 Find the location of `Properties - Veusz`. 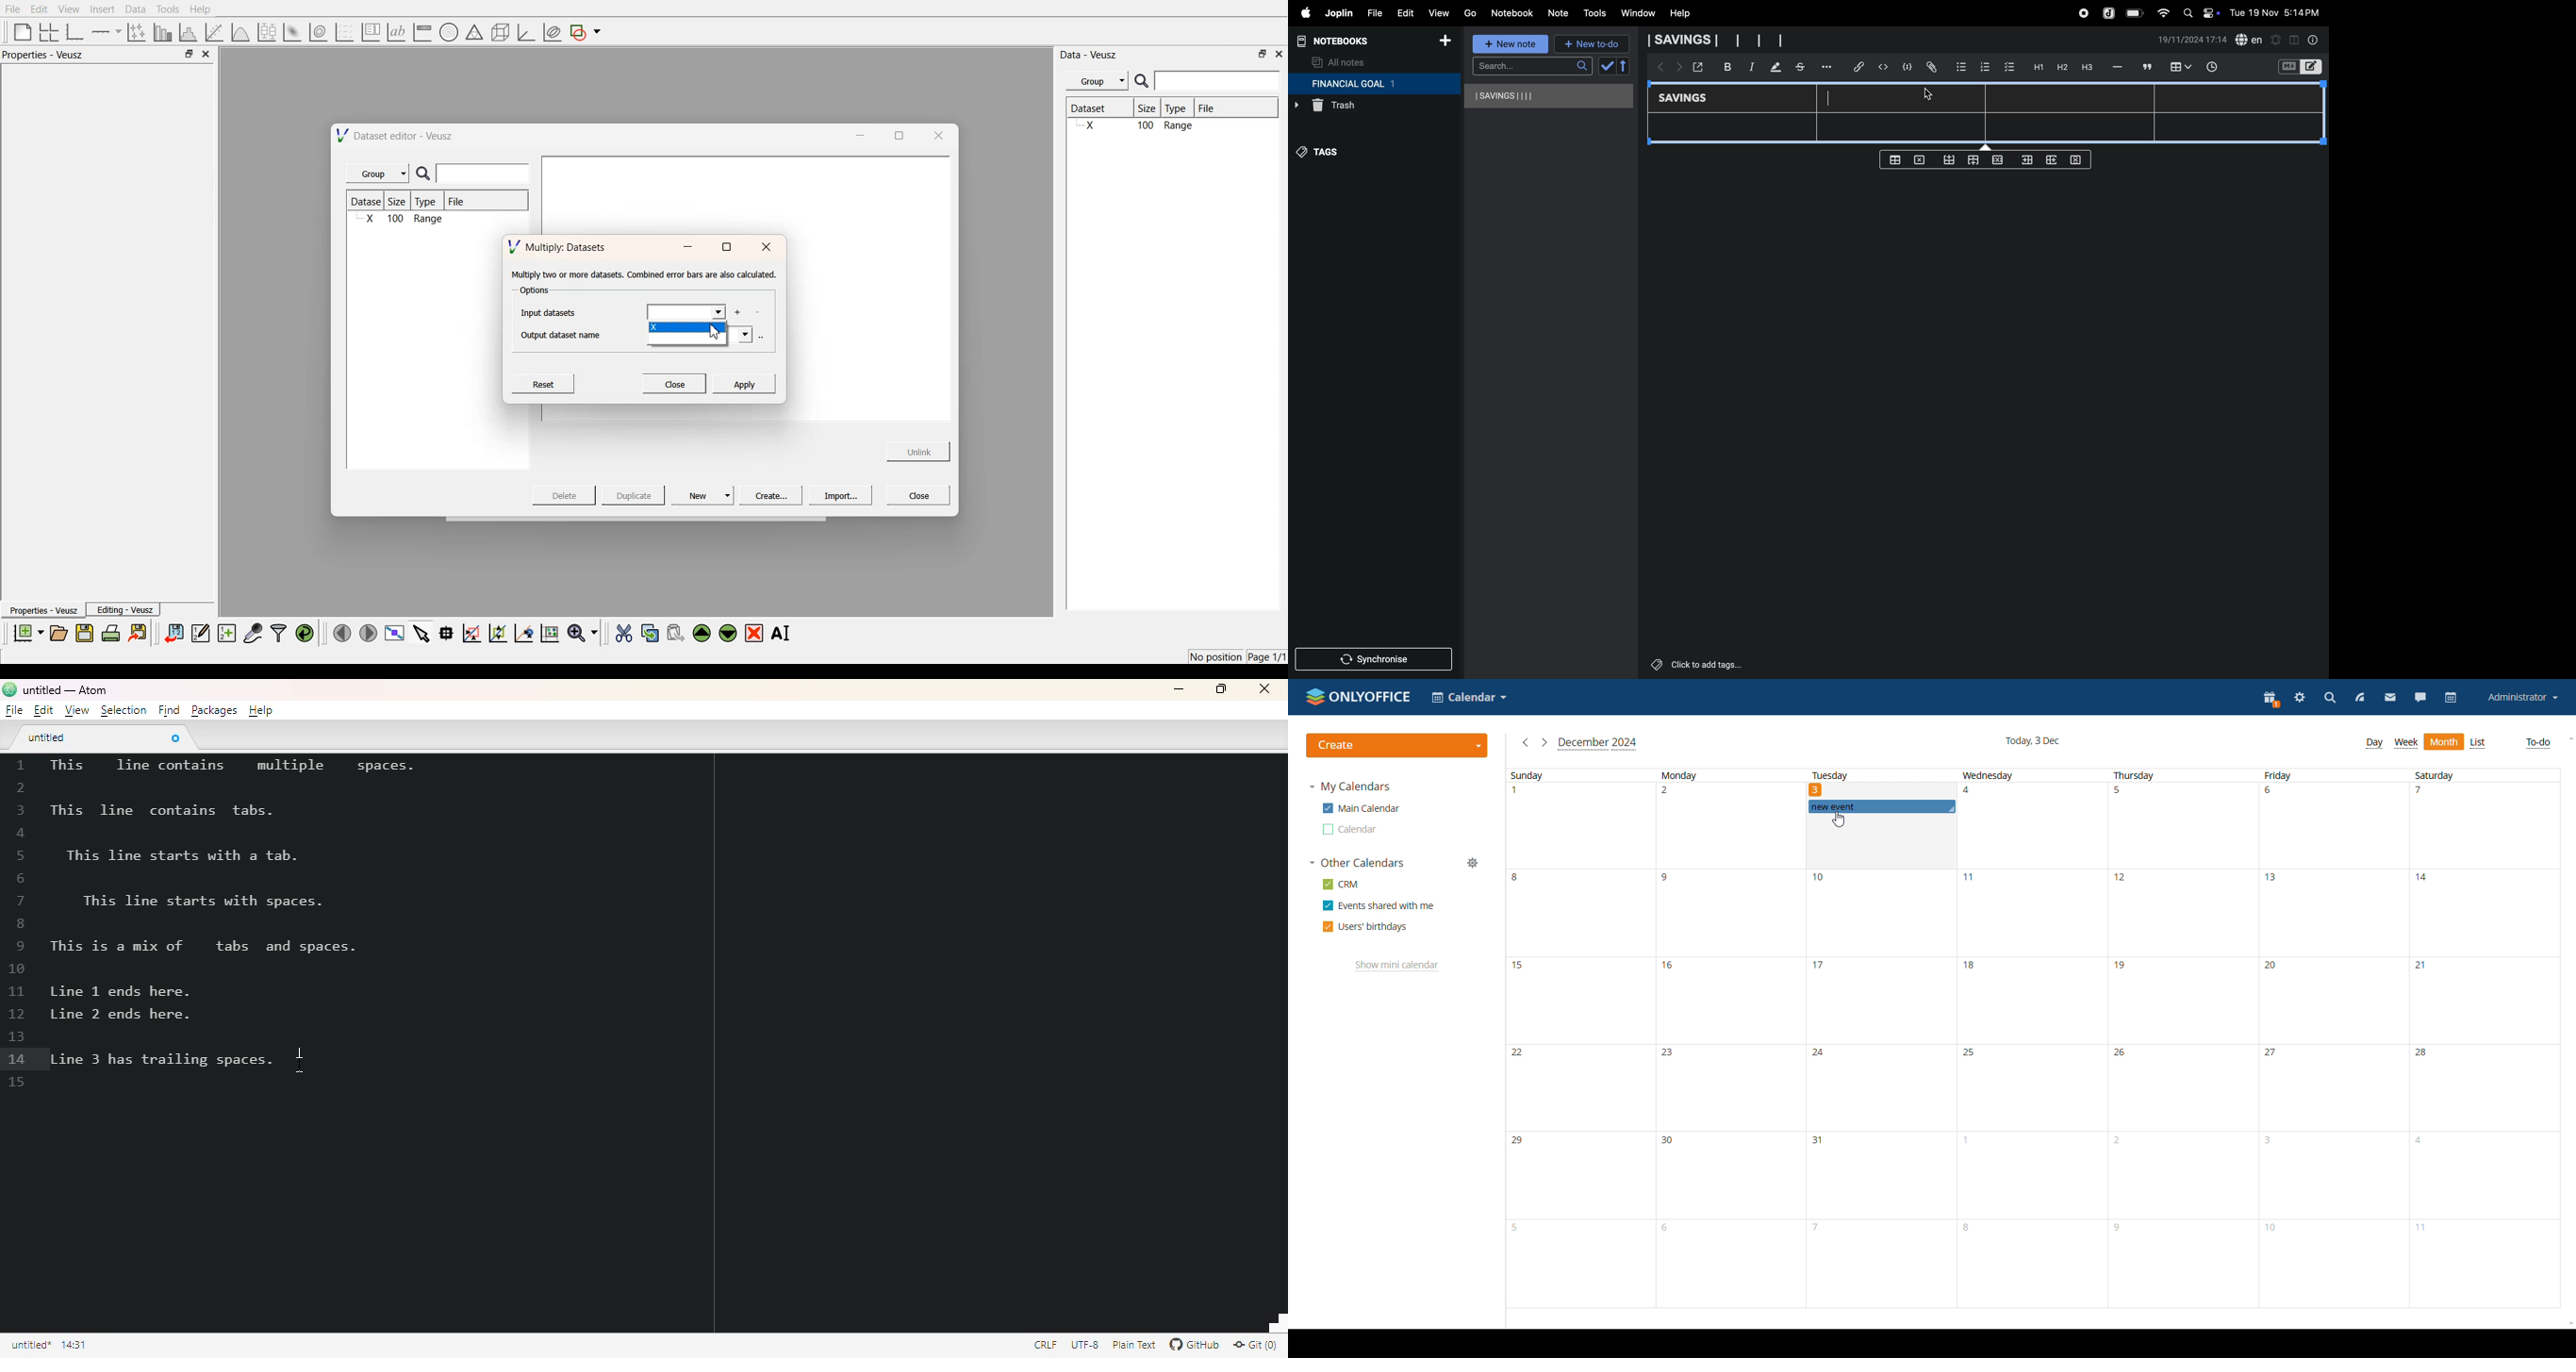

Properties - Veusz is located at coordinates (46, 55).